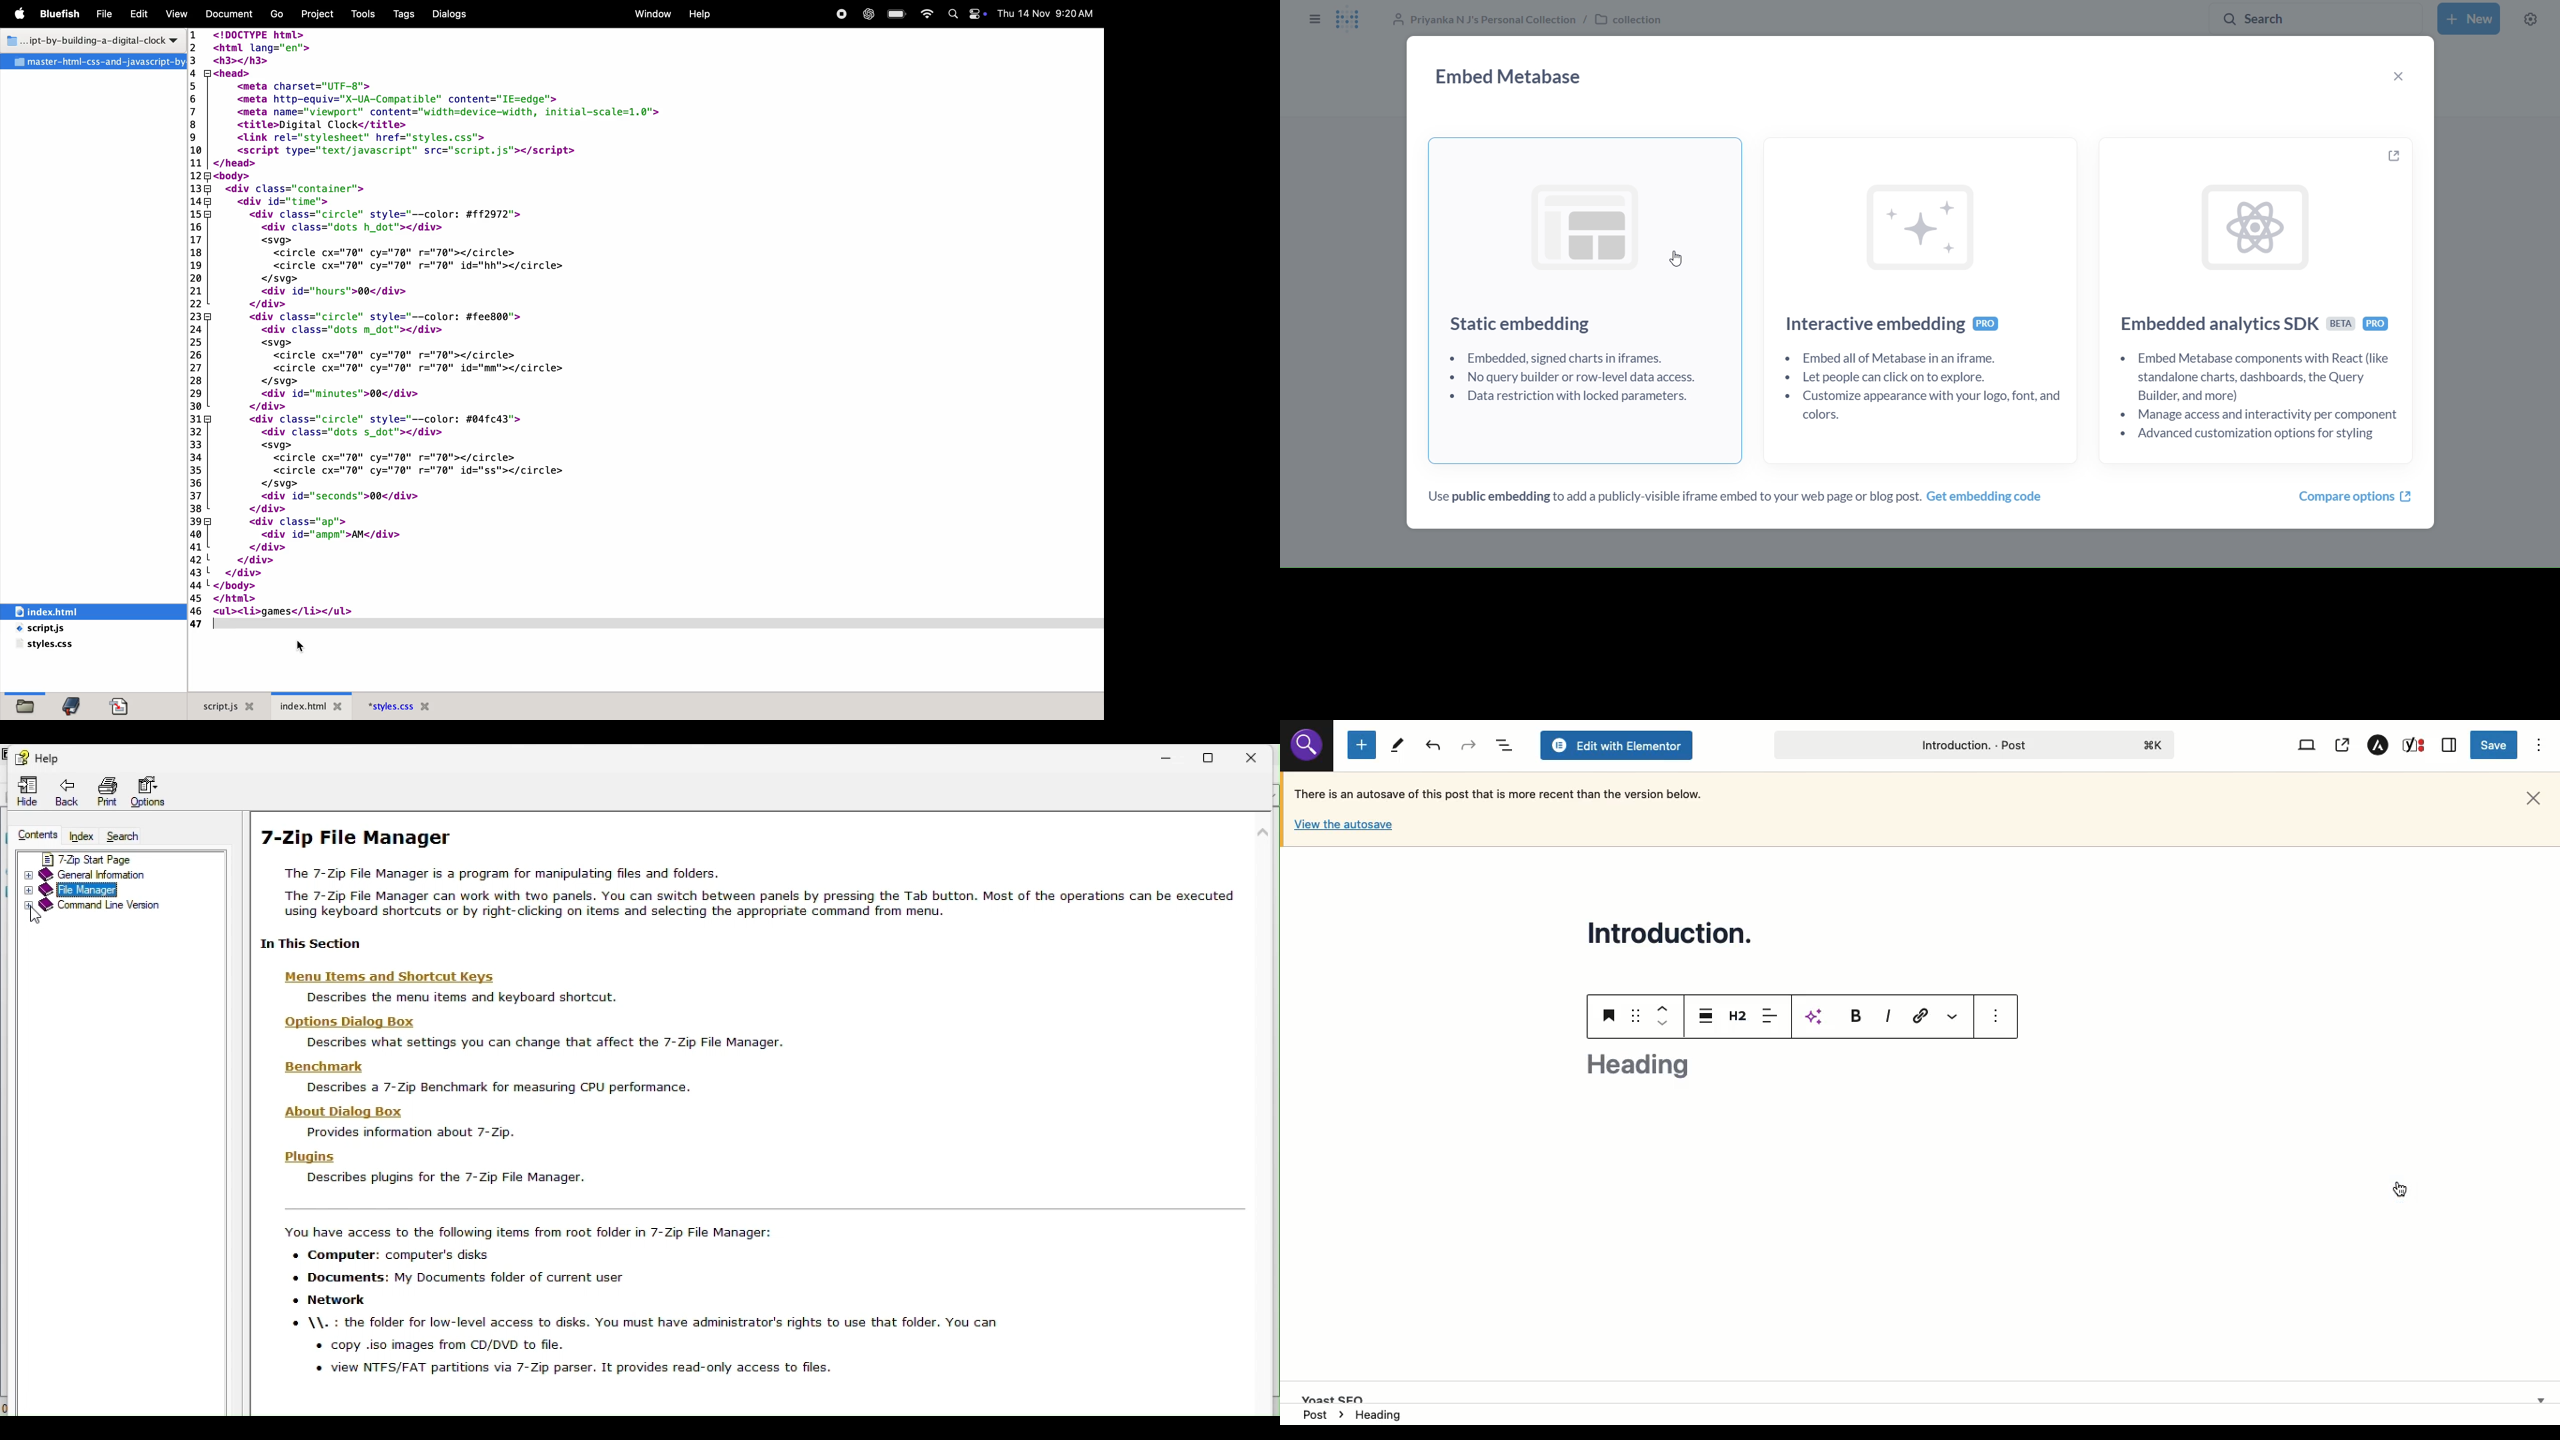  Describe the element at coordinates (1362, 744) in the screenshot. I see `Add new block` at that location.